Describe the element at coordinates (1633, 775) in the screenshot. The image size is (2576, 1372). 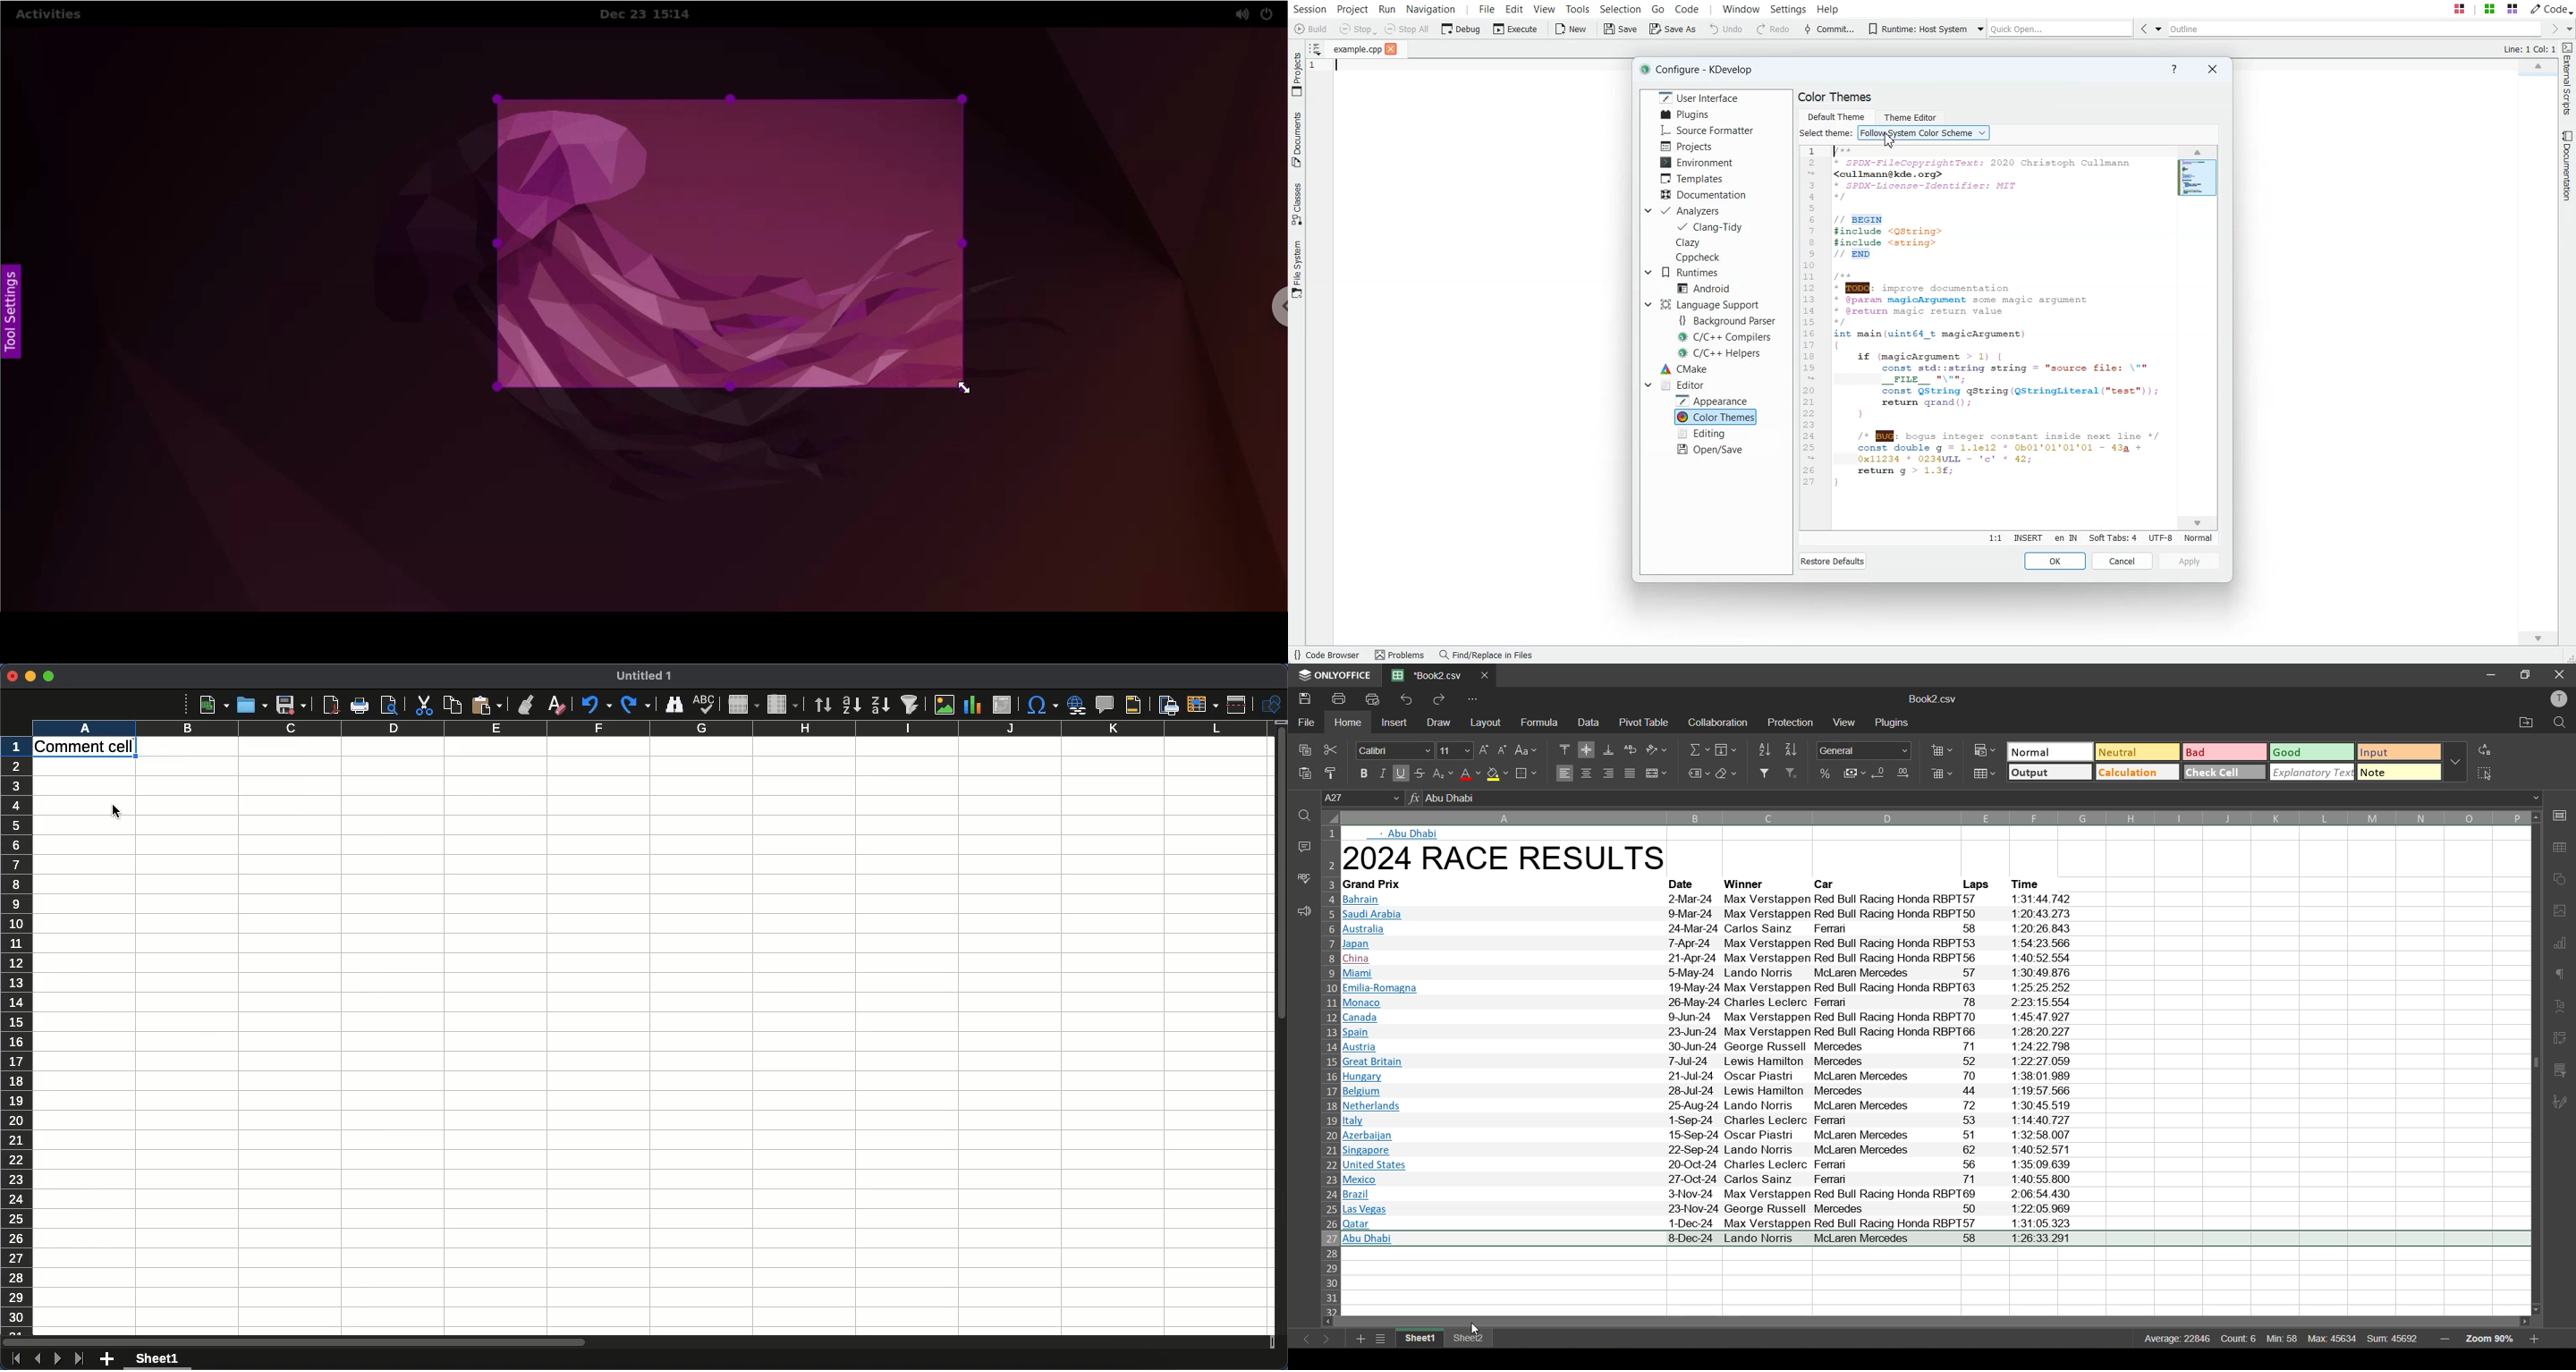
I see `justified` at that location.